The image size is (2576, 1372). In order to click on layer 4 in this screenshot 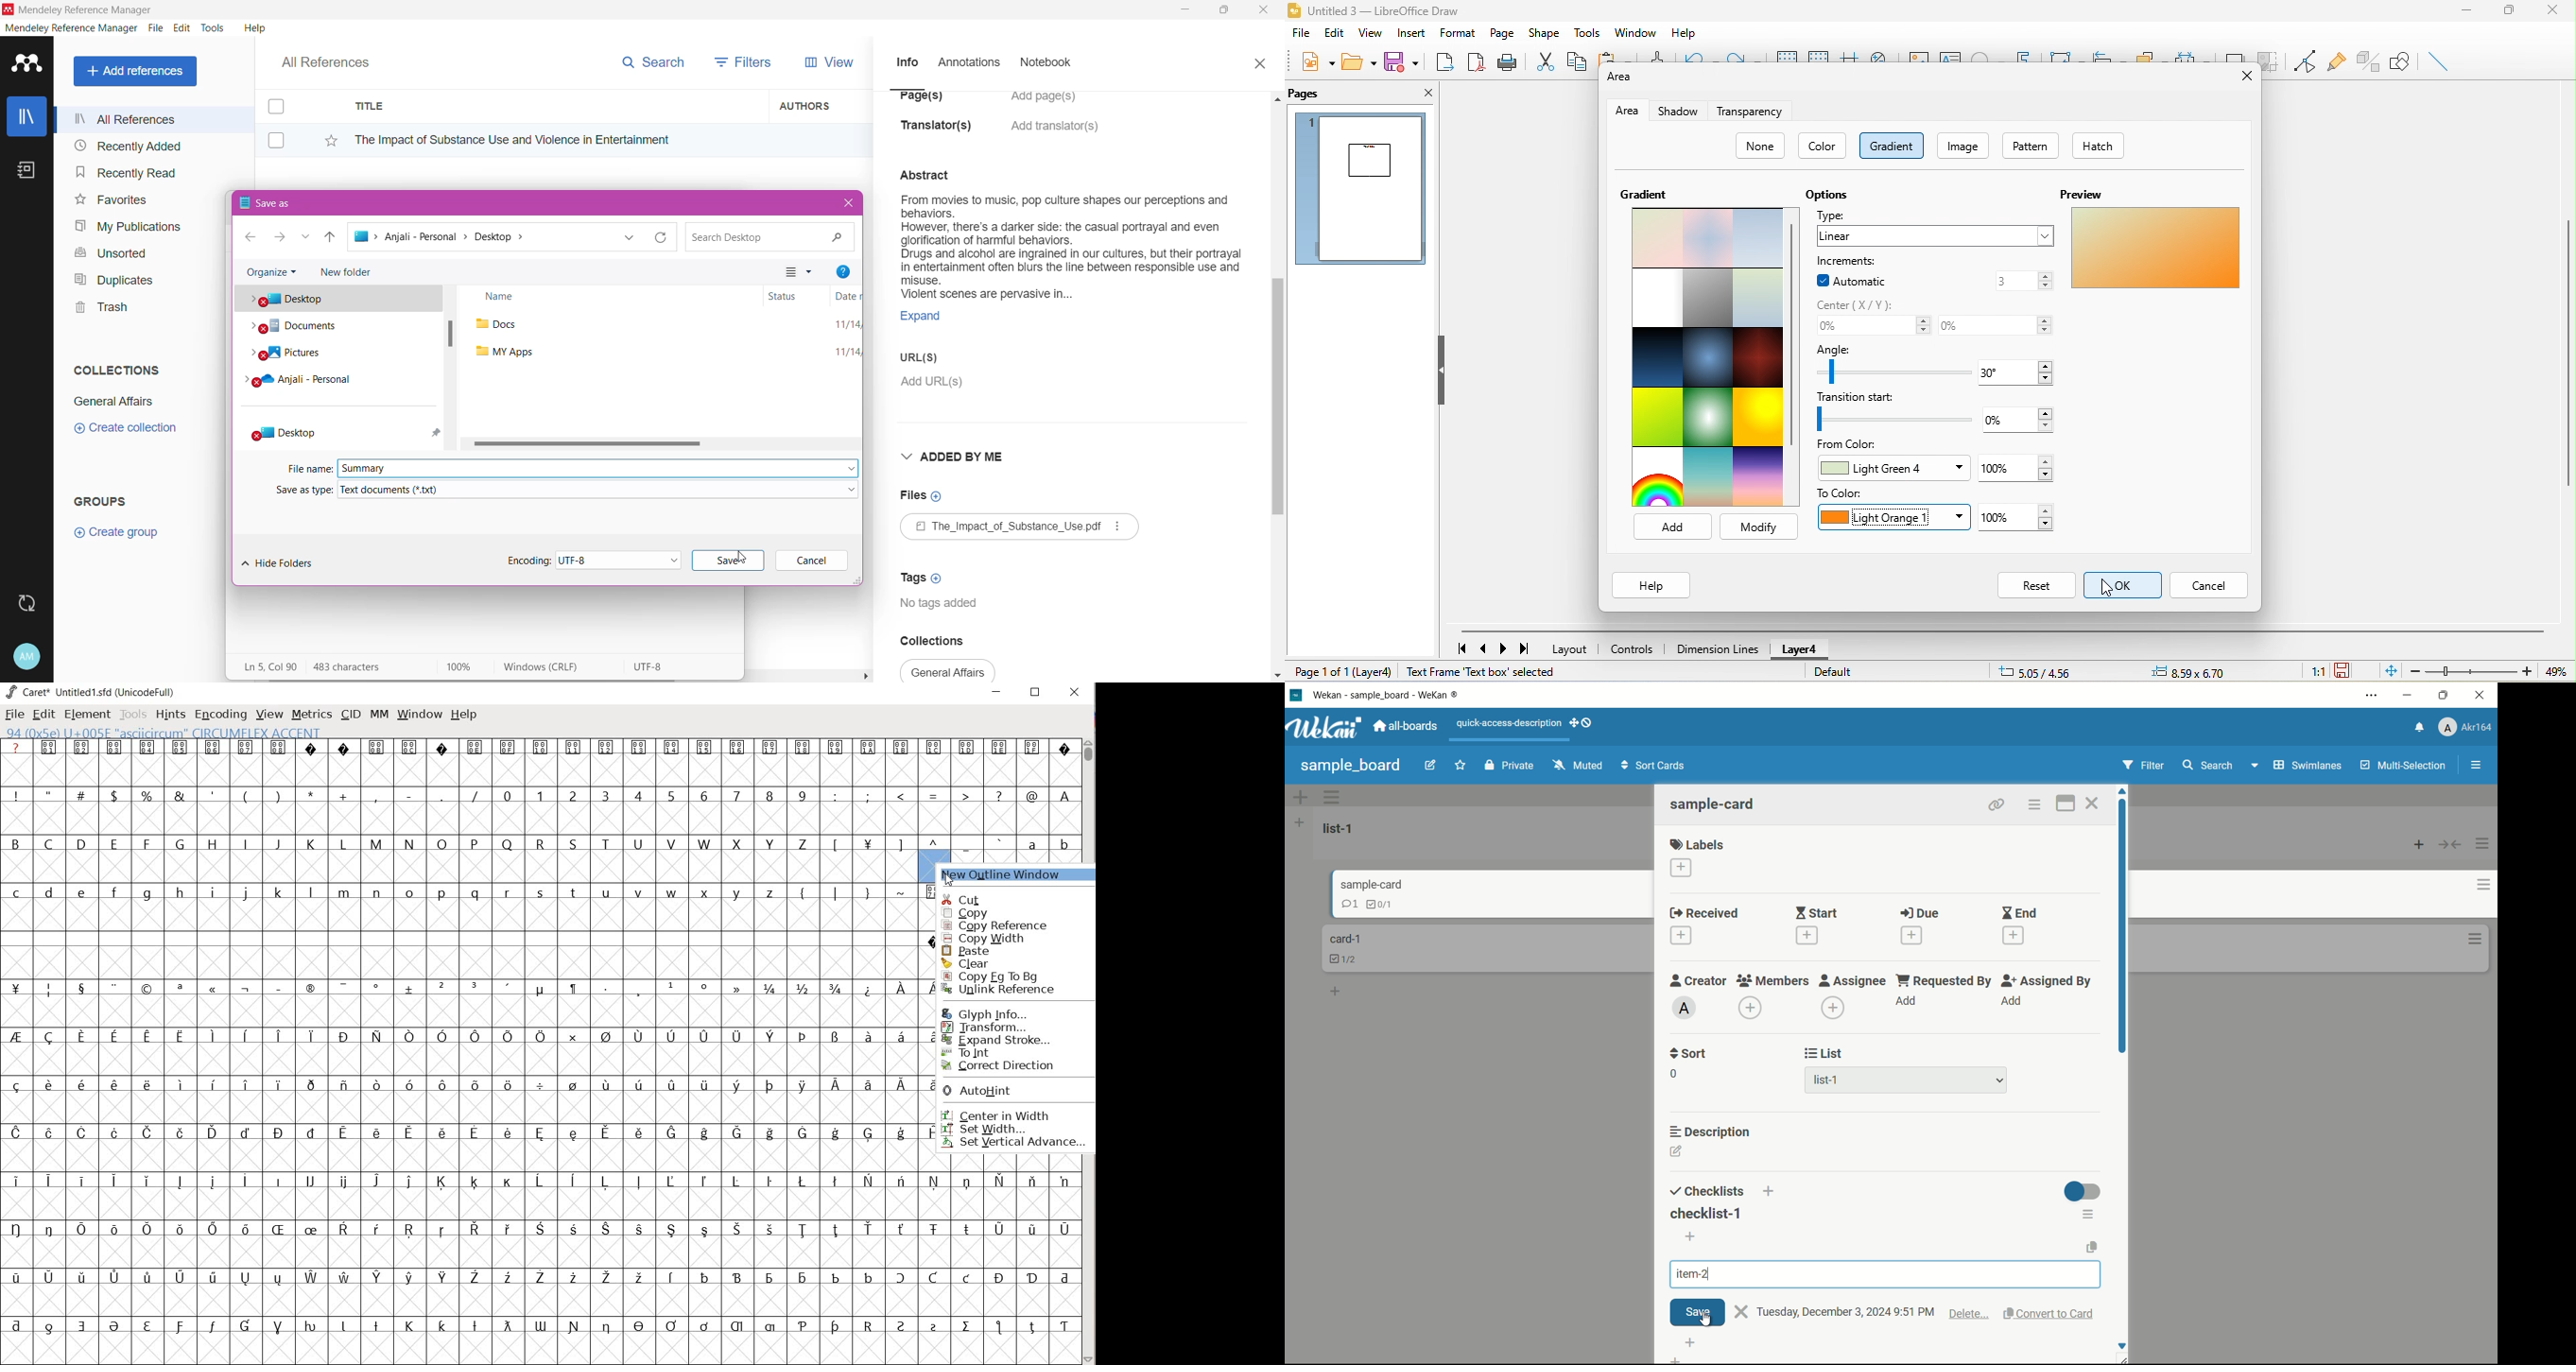, I will do `click(1376, 672)`.